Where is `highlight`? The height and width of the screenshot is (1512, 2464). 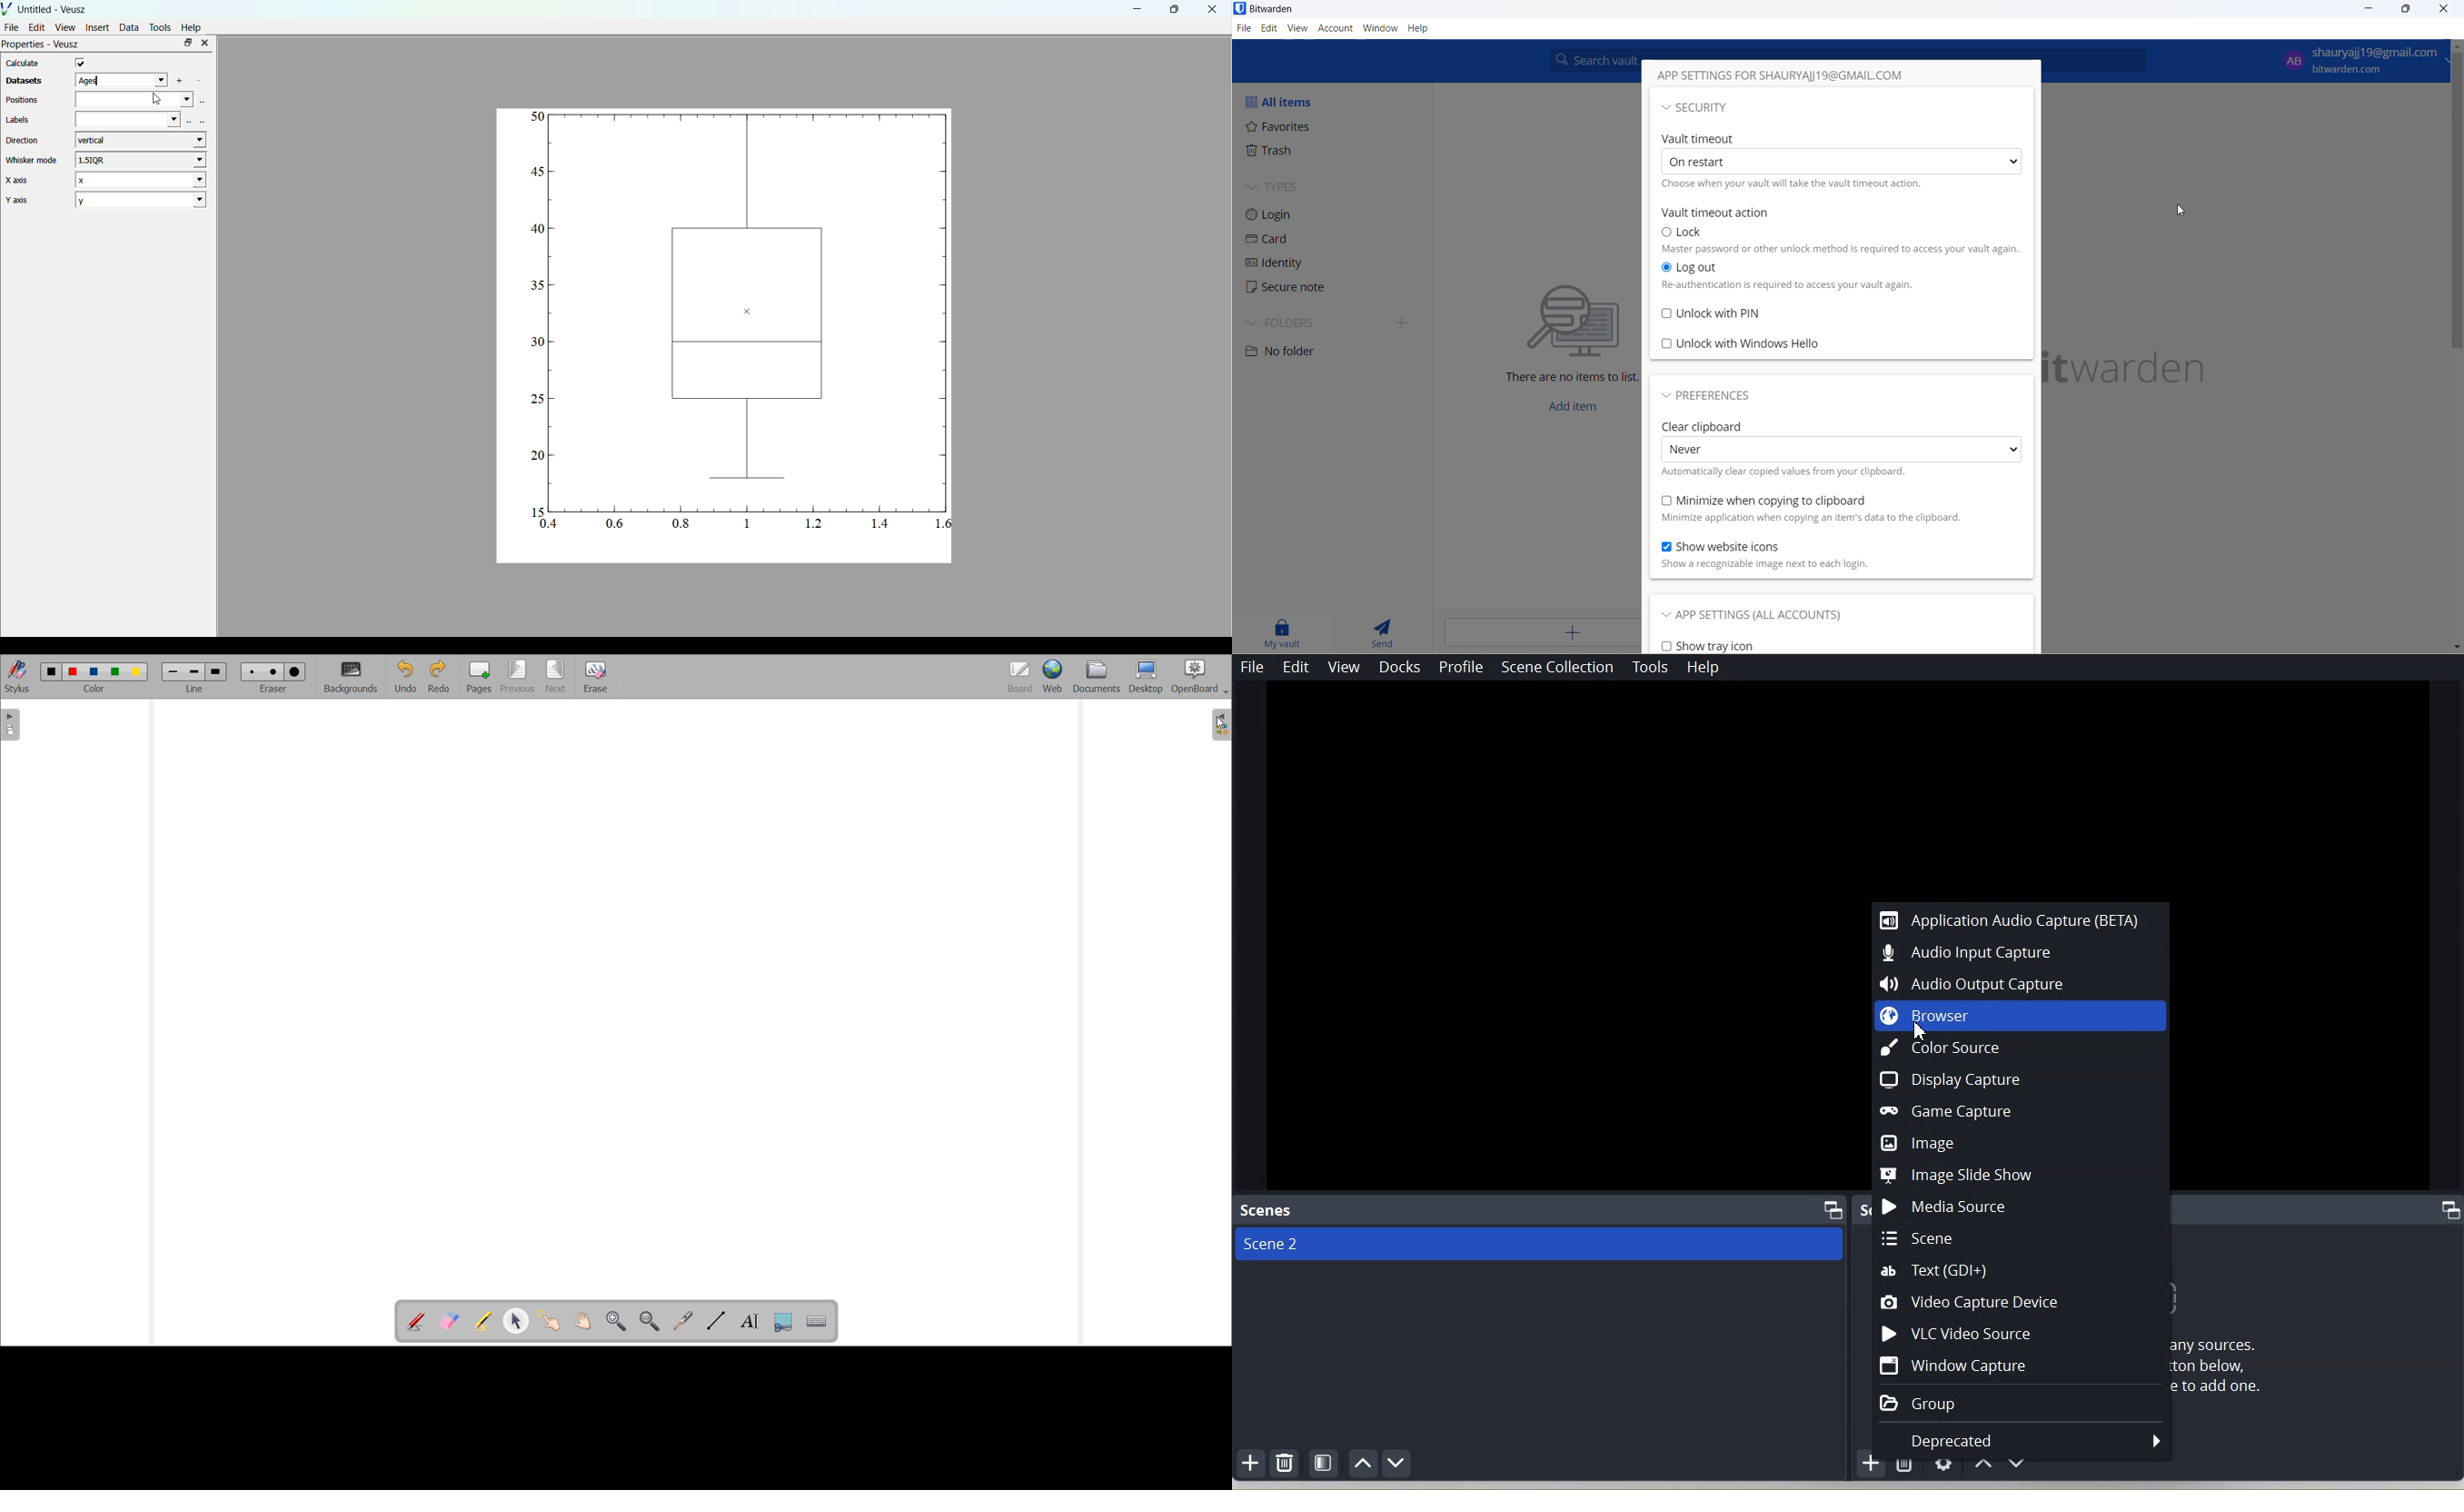 highlight is located at coordinates (483, 1323).